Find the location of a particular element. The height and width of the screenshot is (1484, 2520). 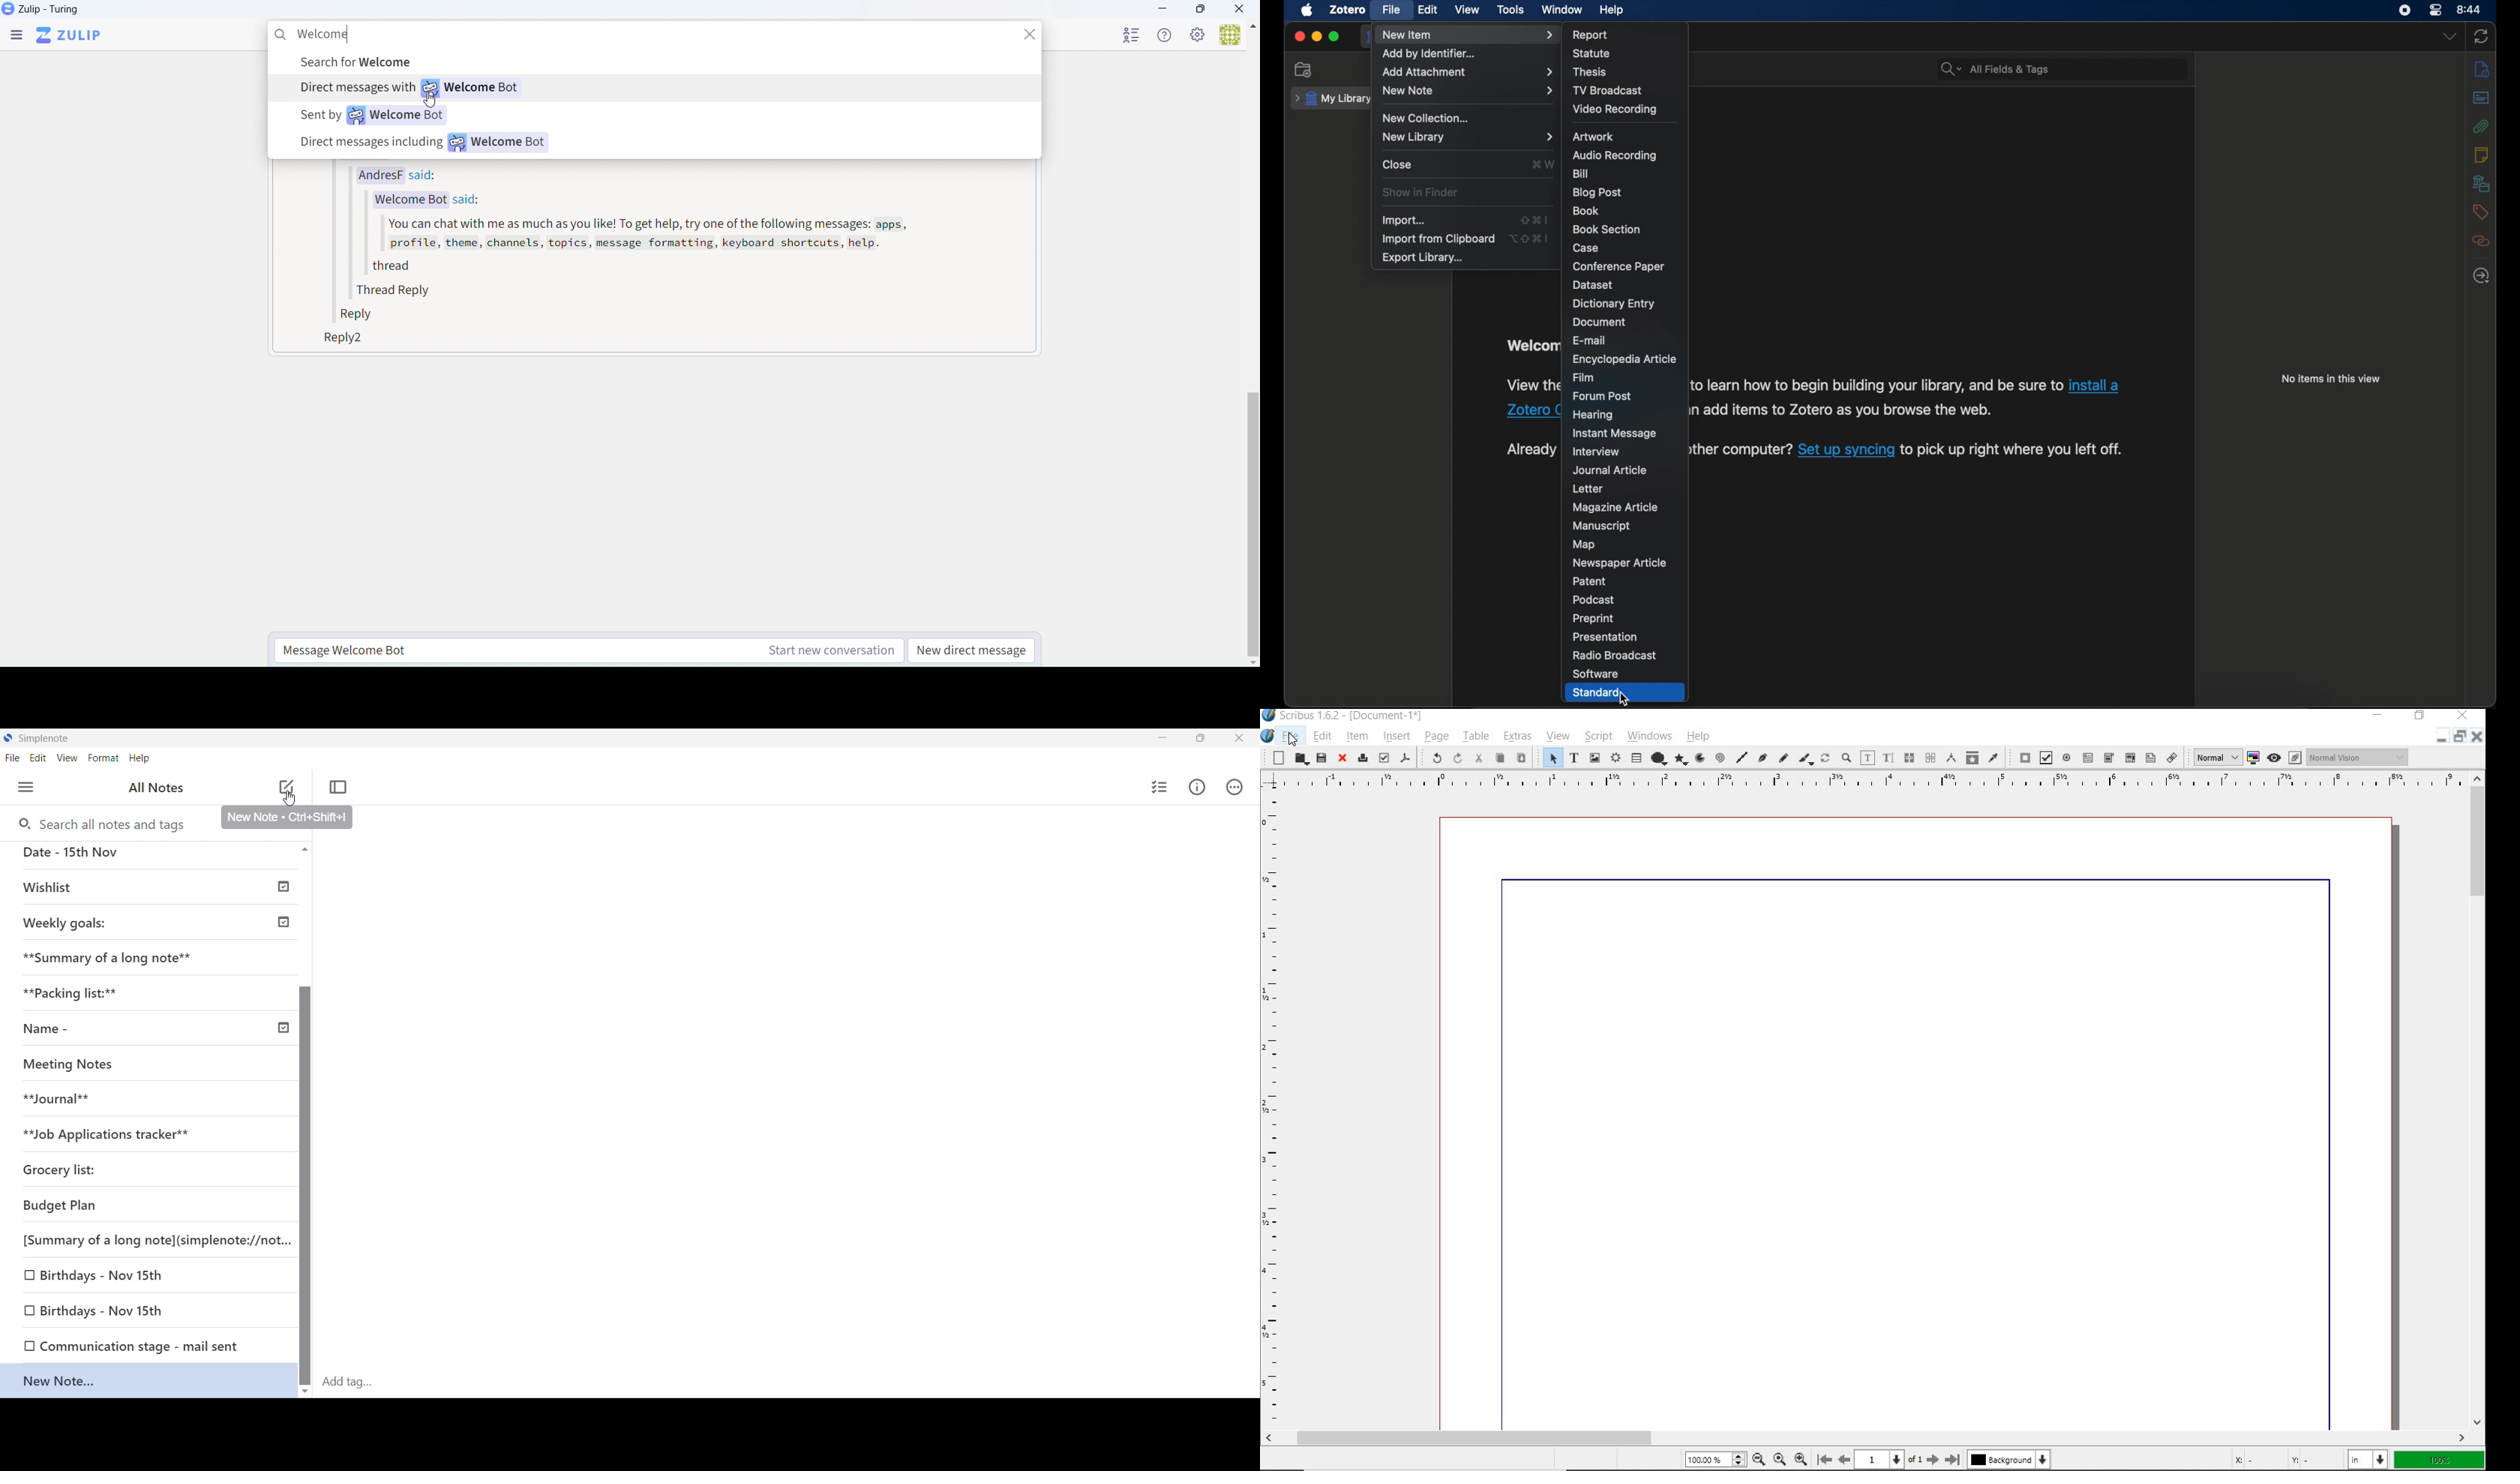

shortcut is located at coordinates (1528, 239).